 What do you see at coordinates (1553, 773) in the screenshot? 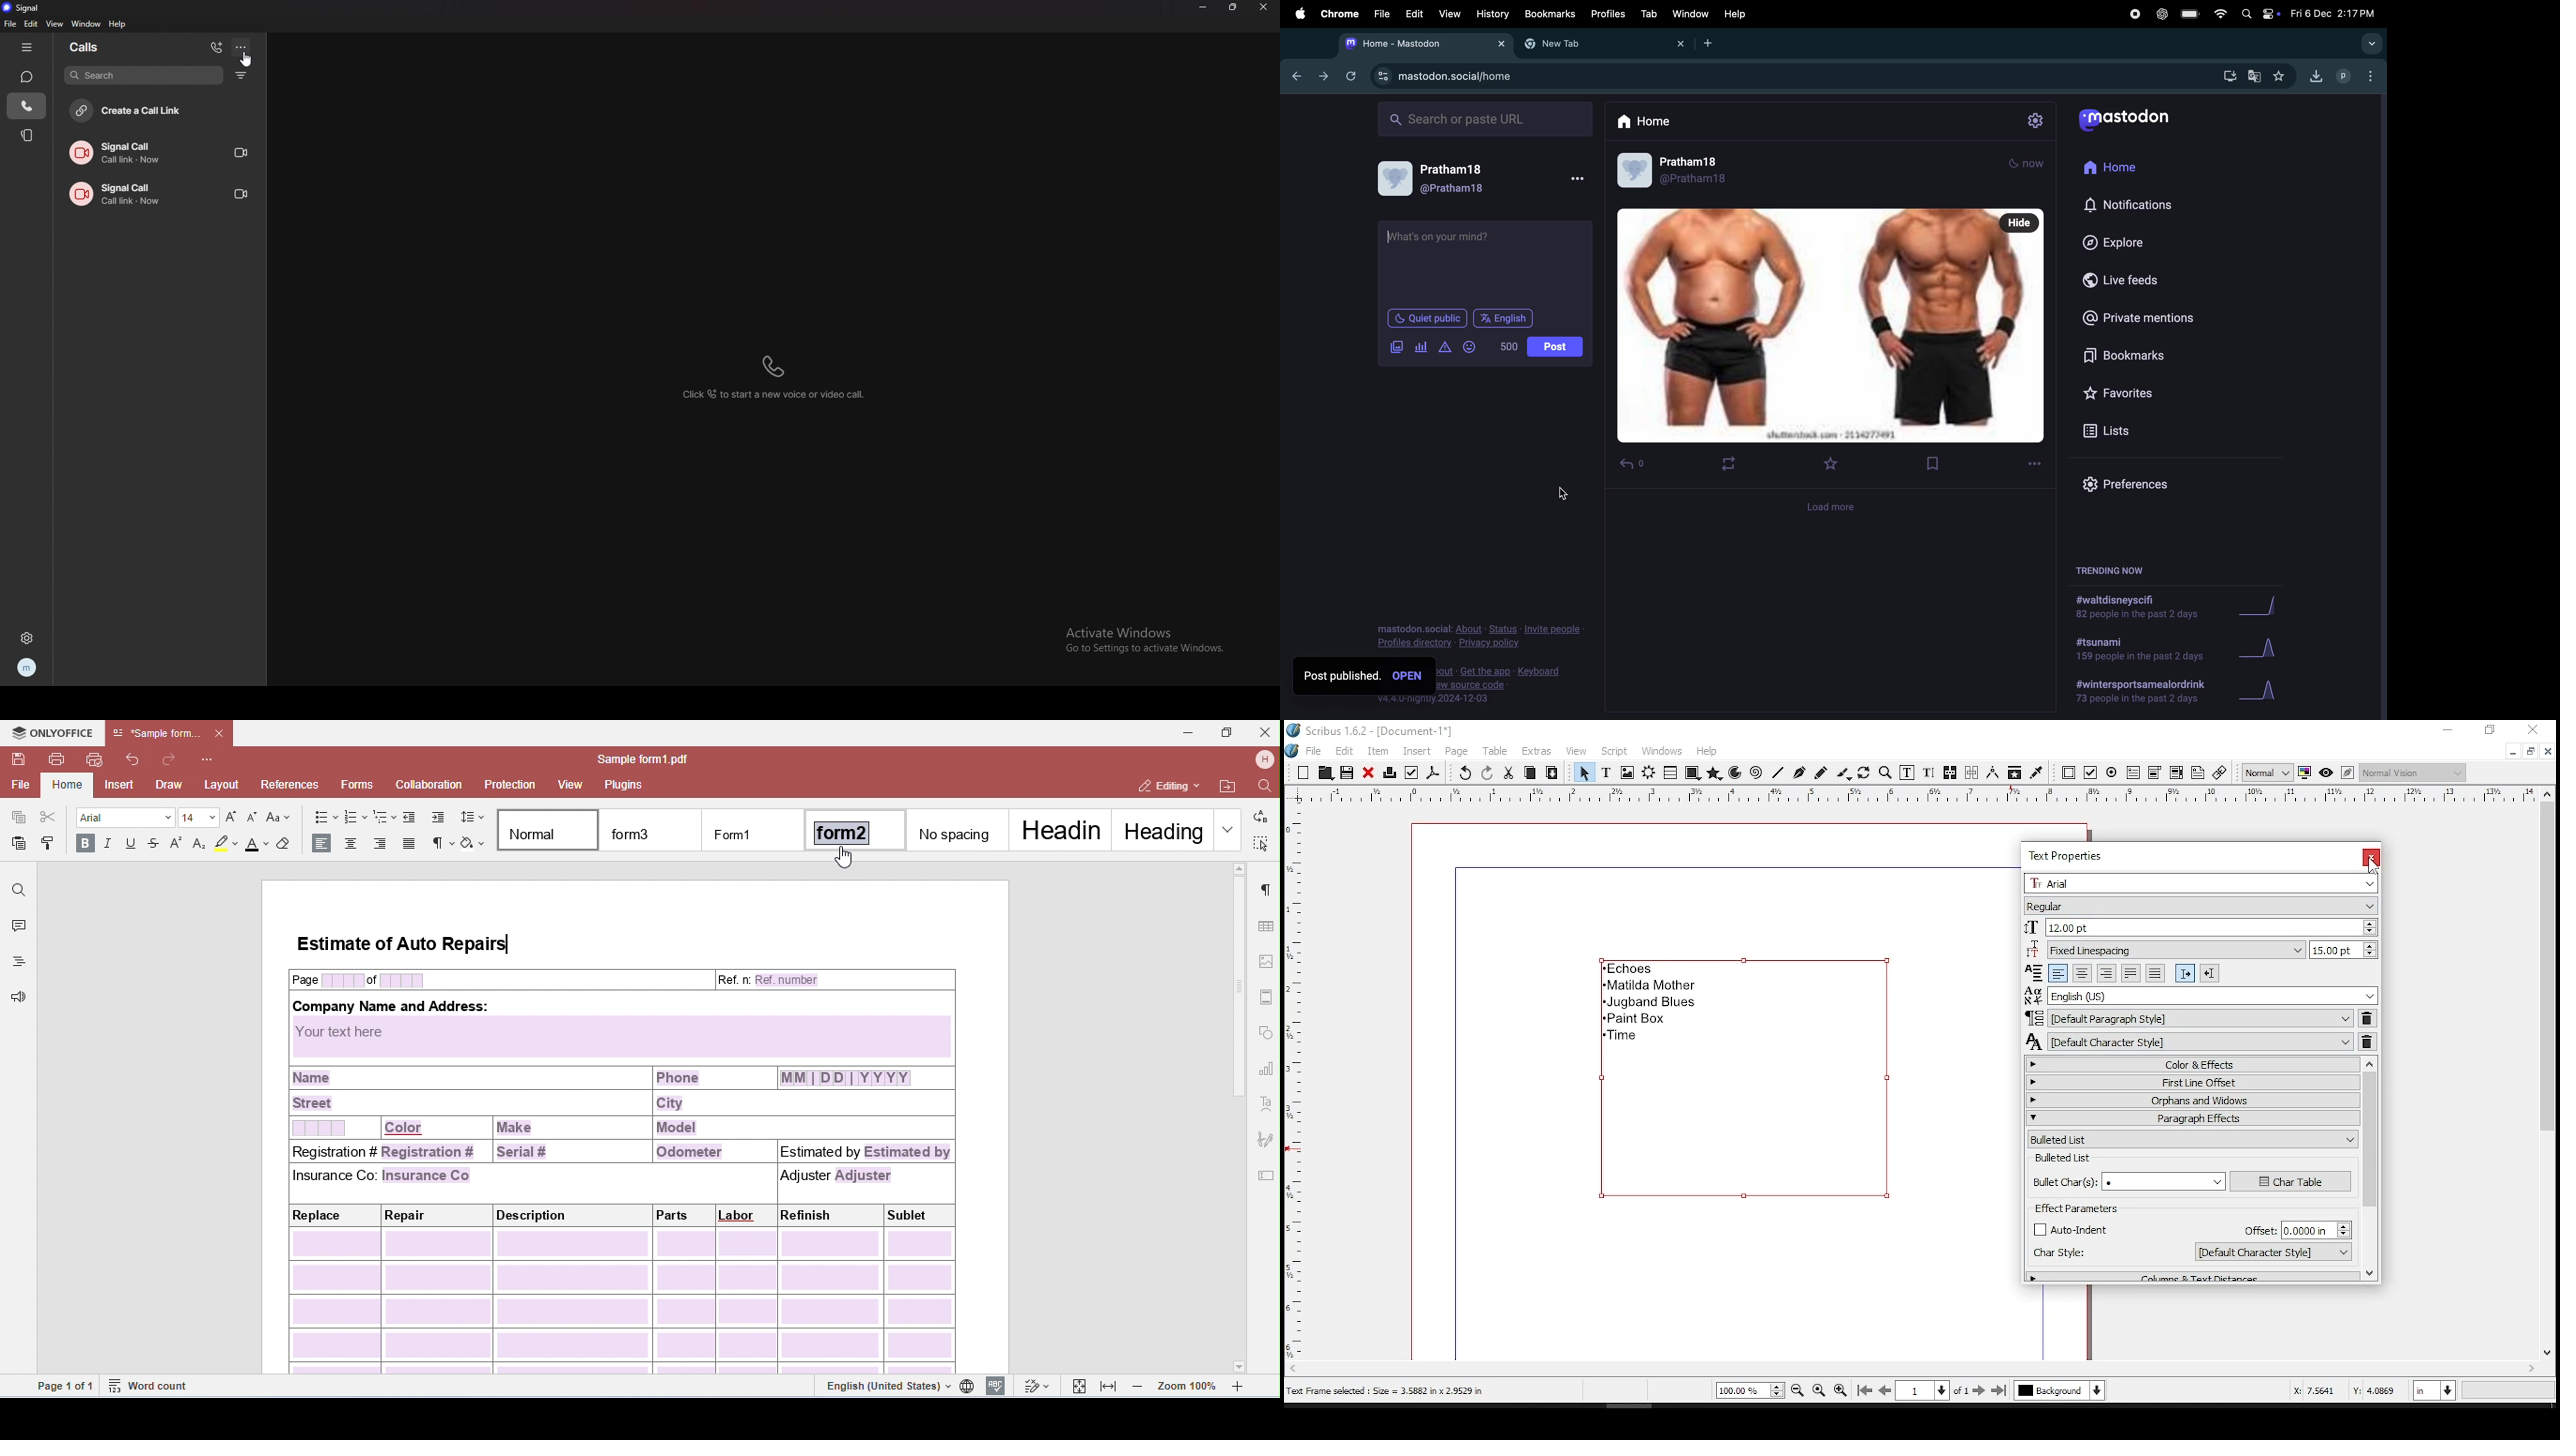
I see `paste` at bounding box center [1553, 773].